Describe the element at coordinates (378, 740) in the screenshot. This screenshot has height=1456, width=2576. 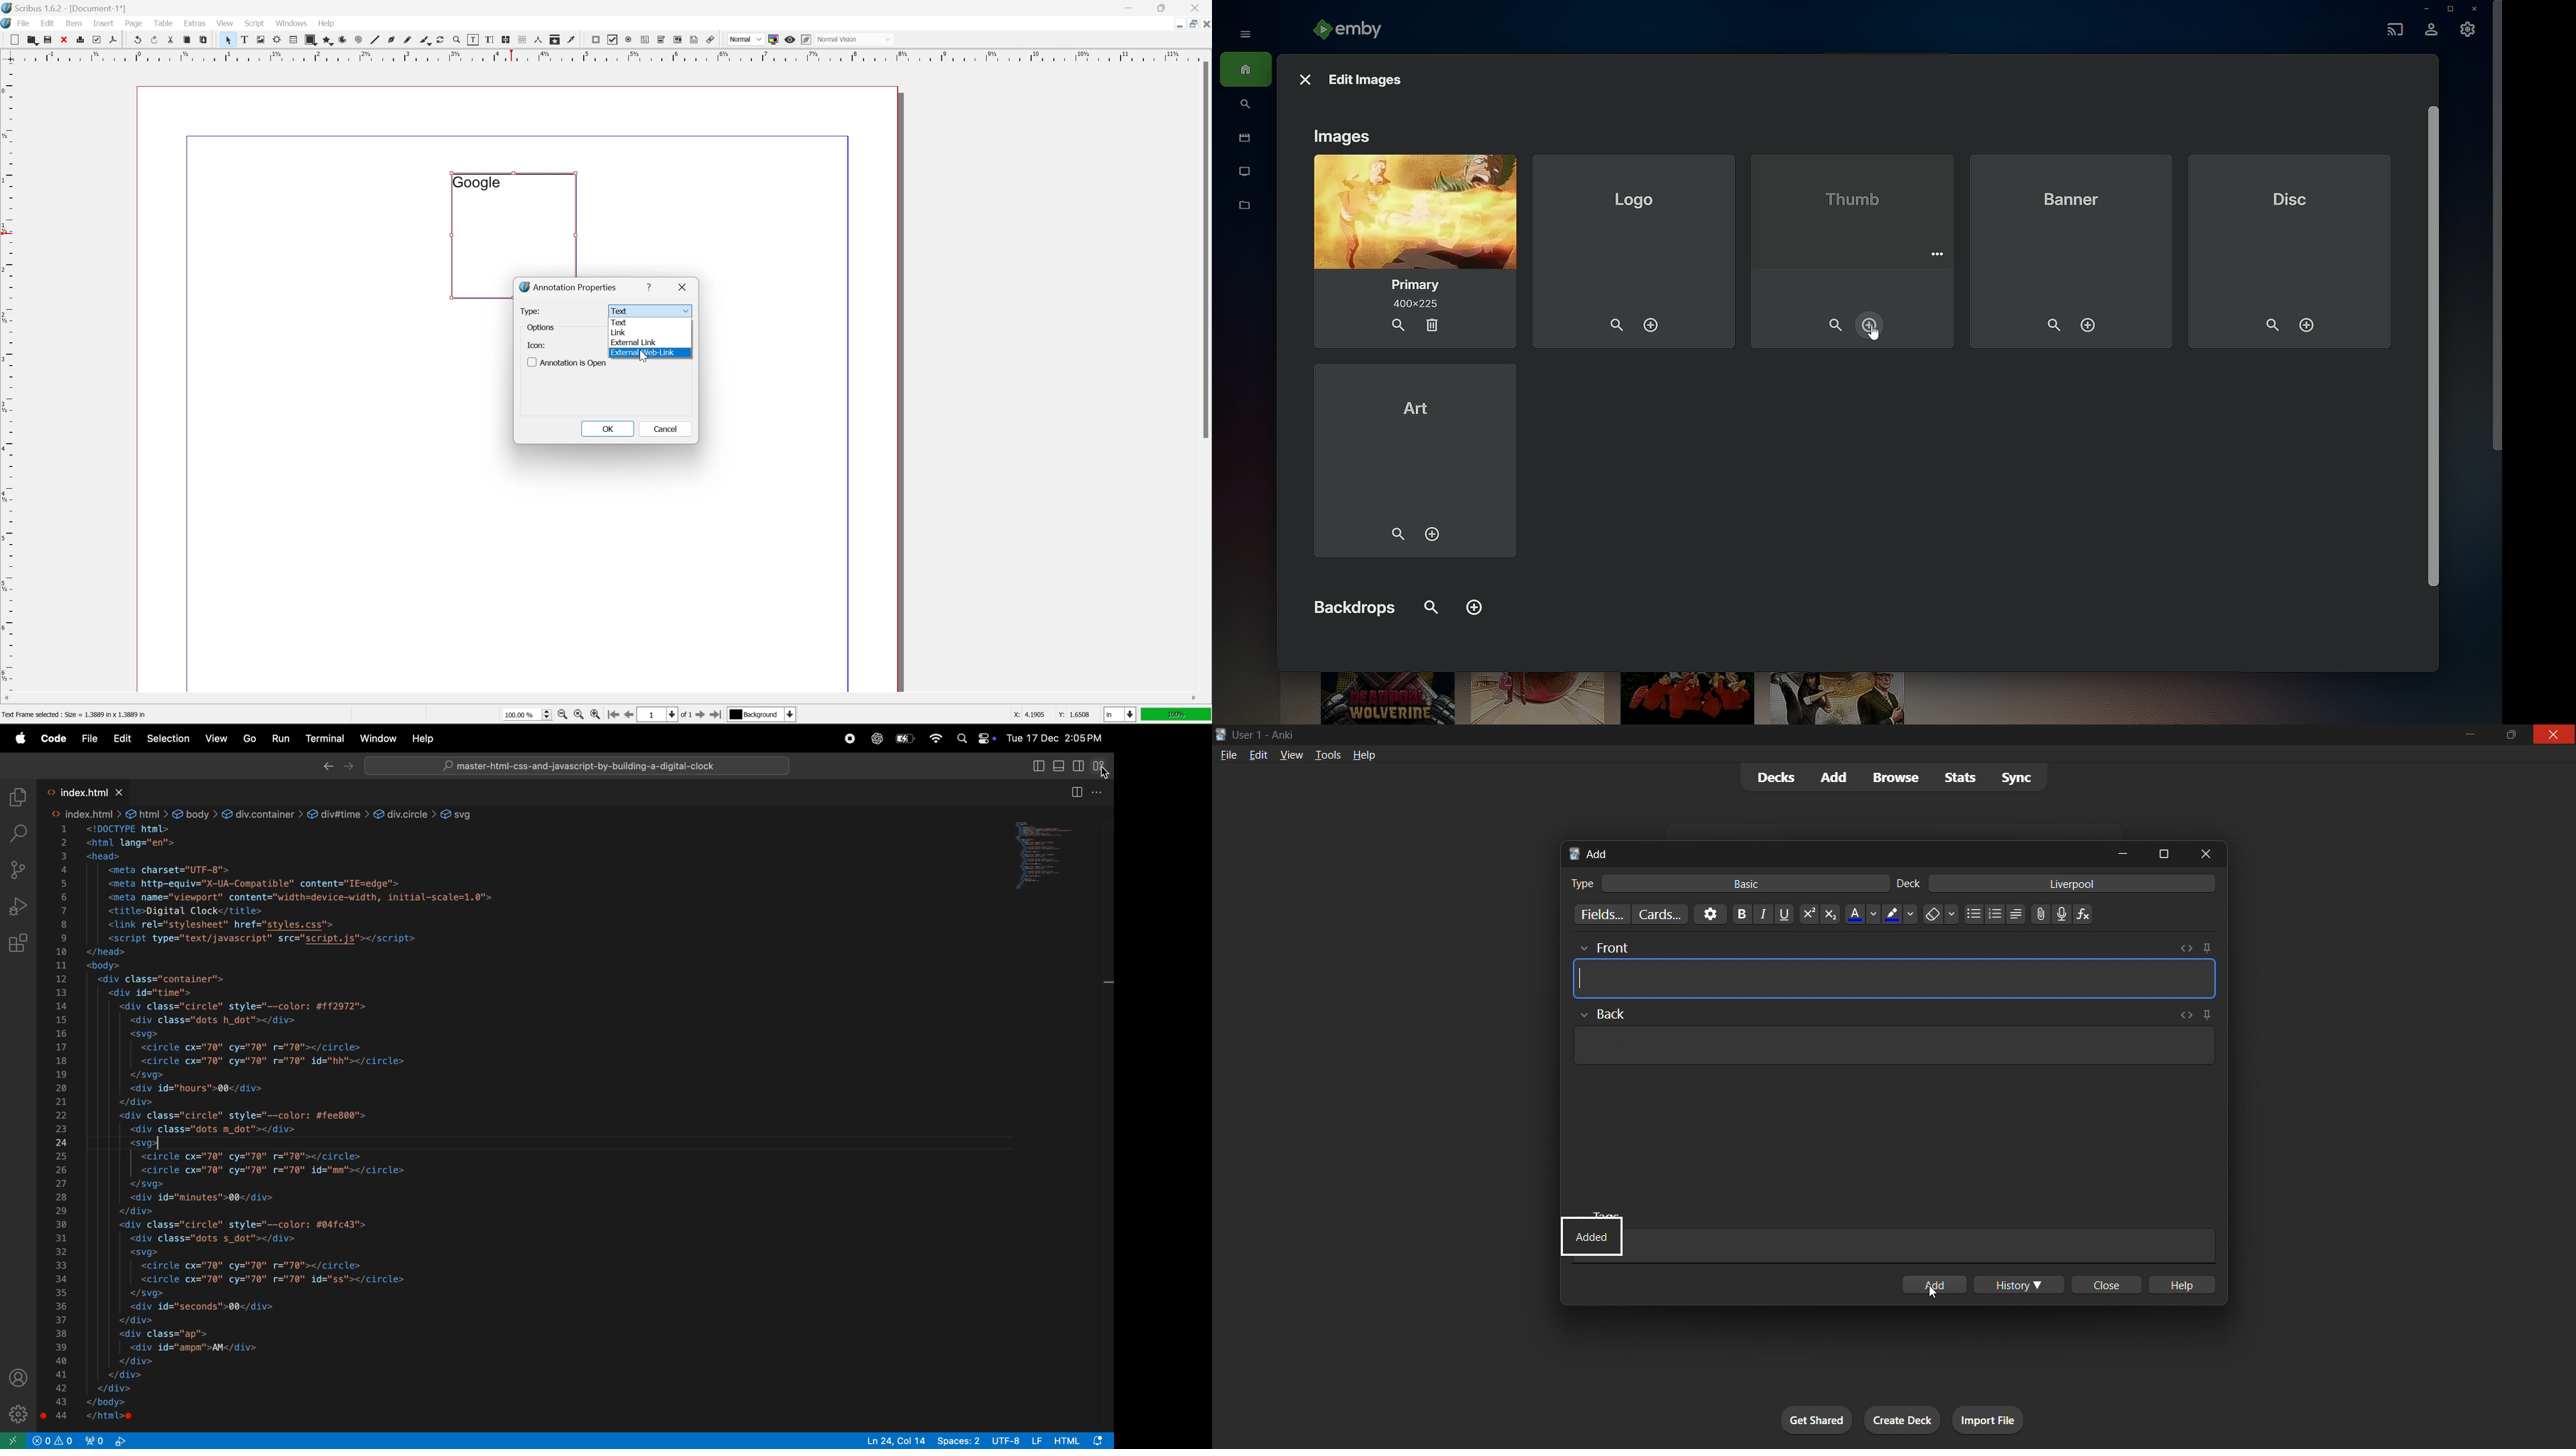
I see `window` at that location.